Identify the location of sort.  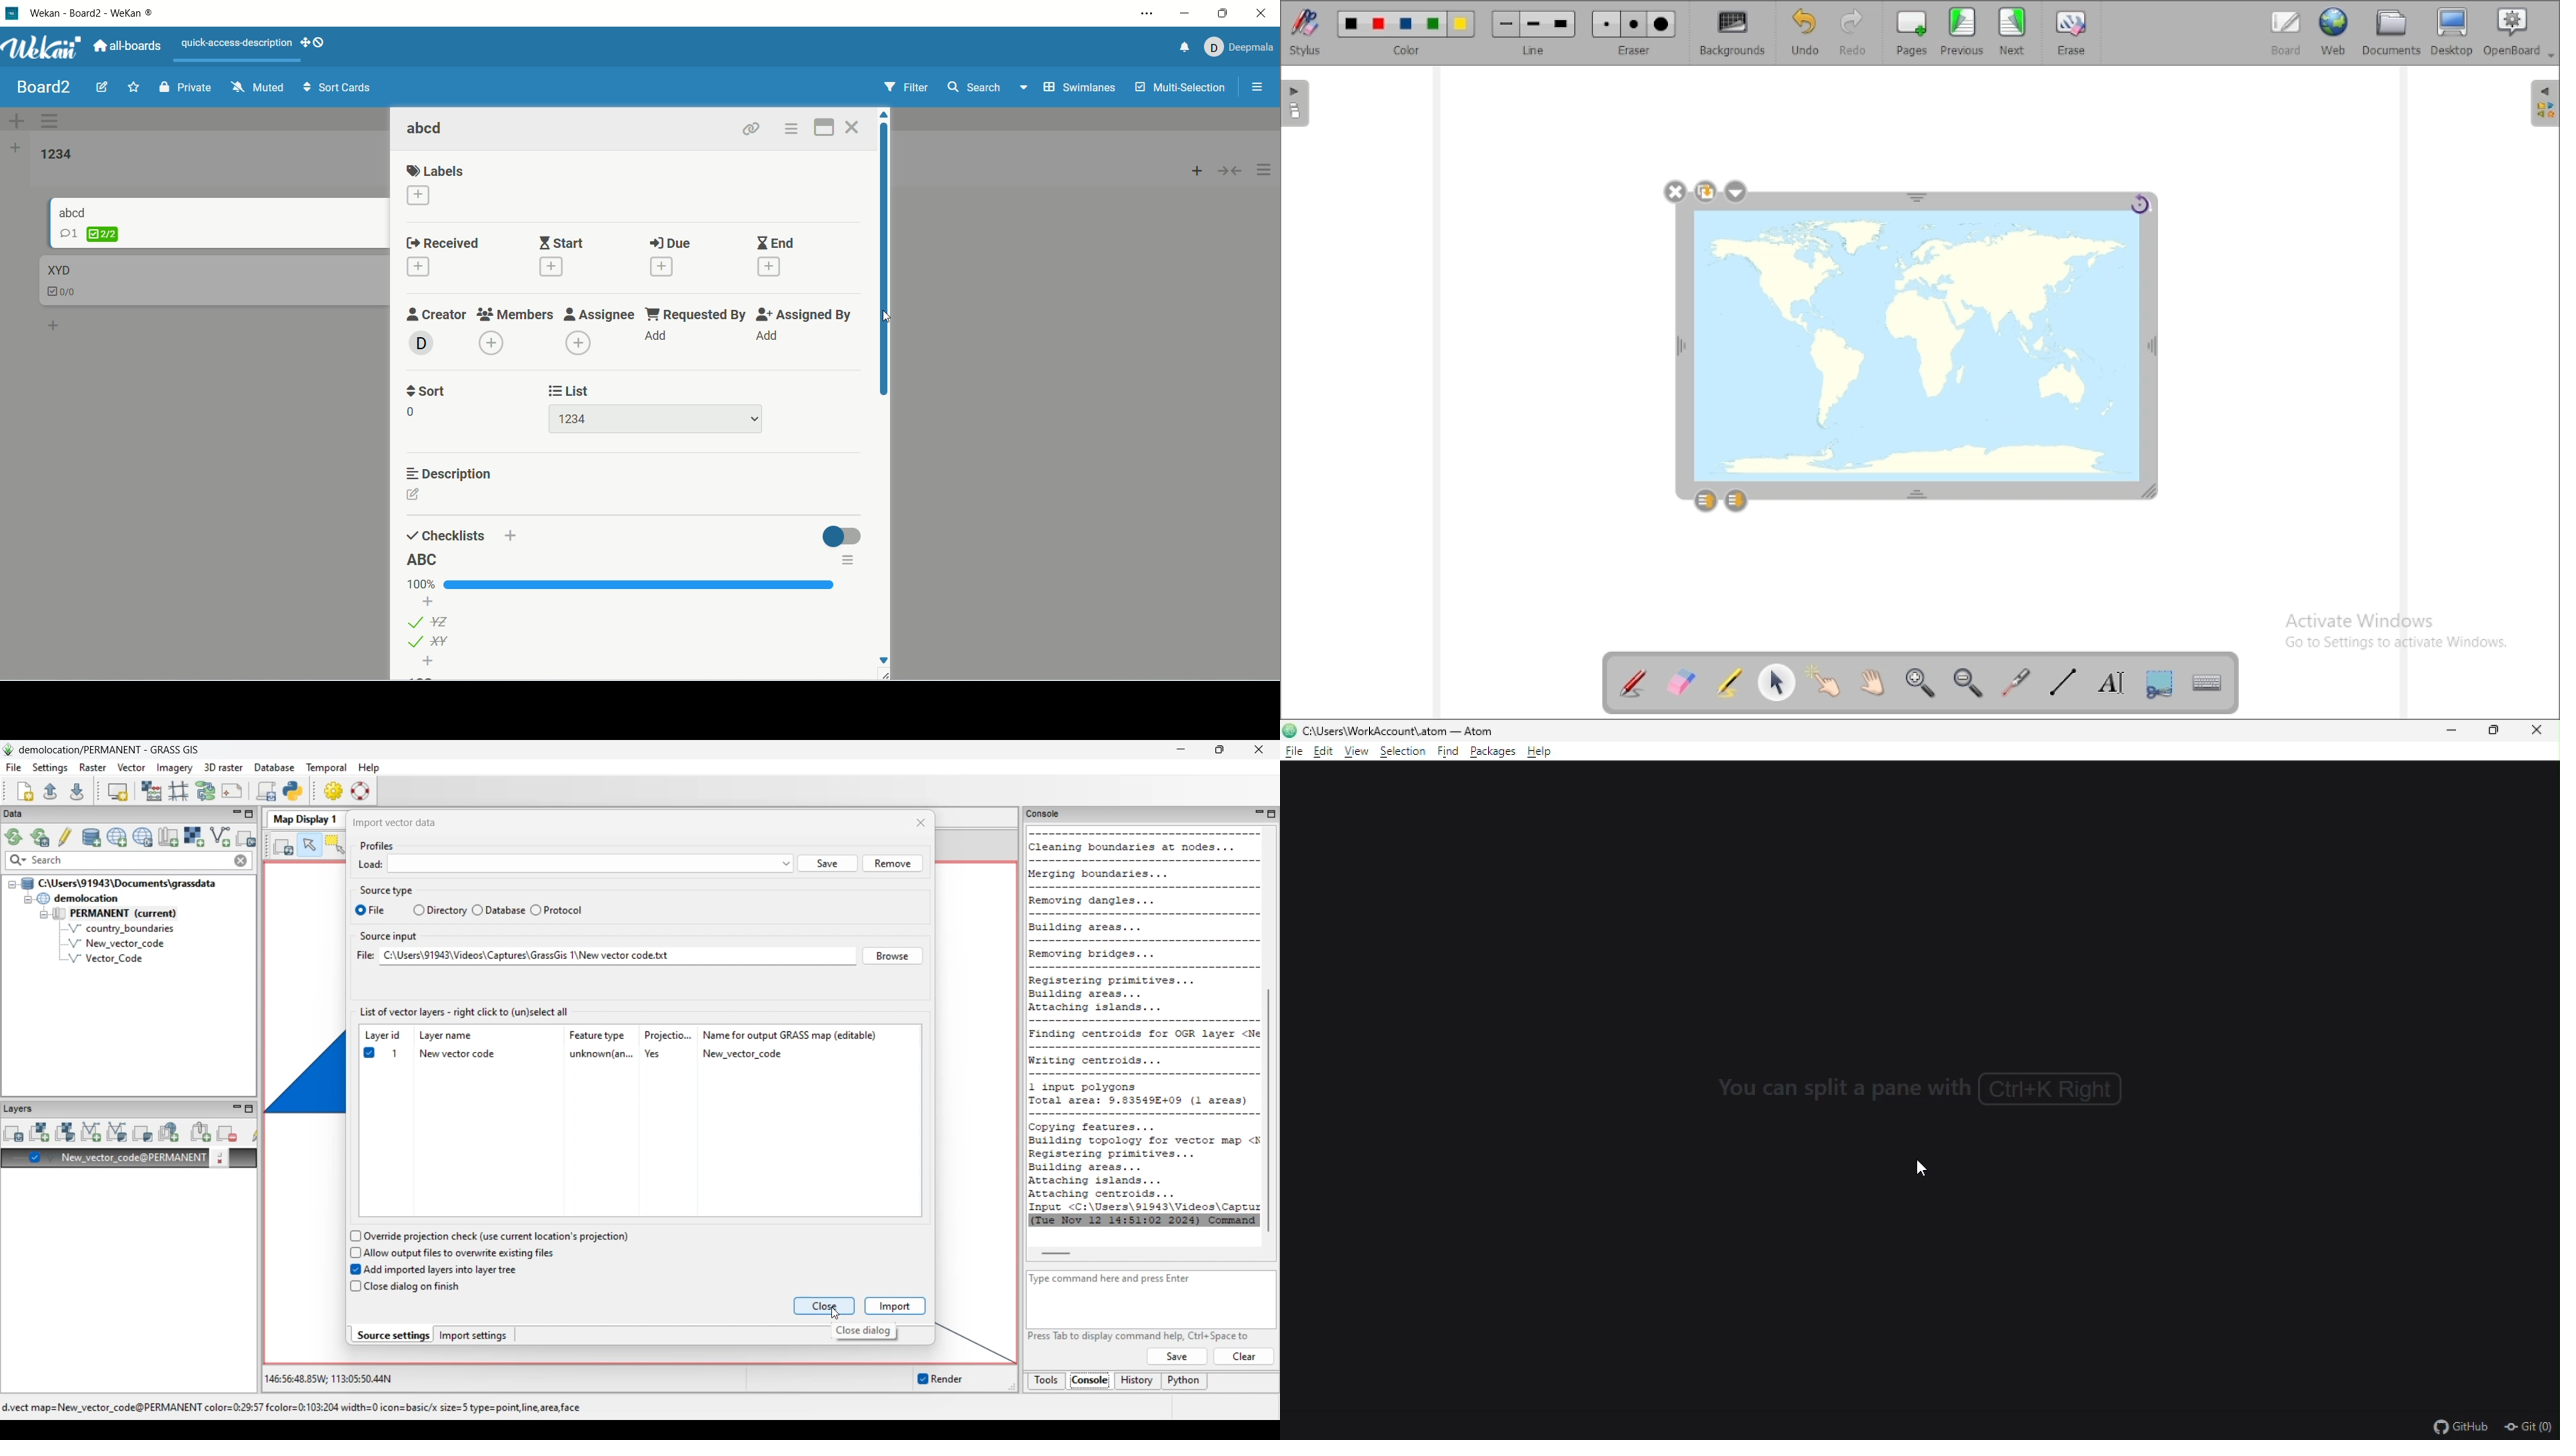
(426, 390).